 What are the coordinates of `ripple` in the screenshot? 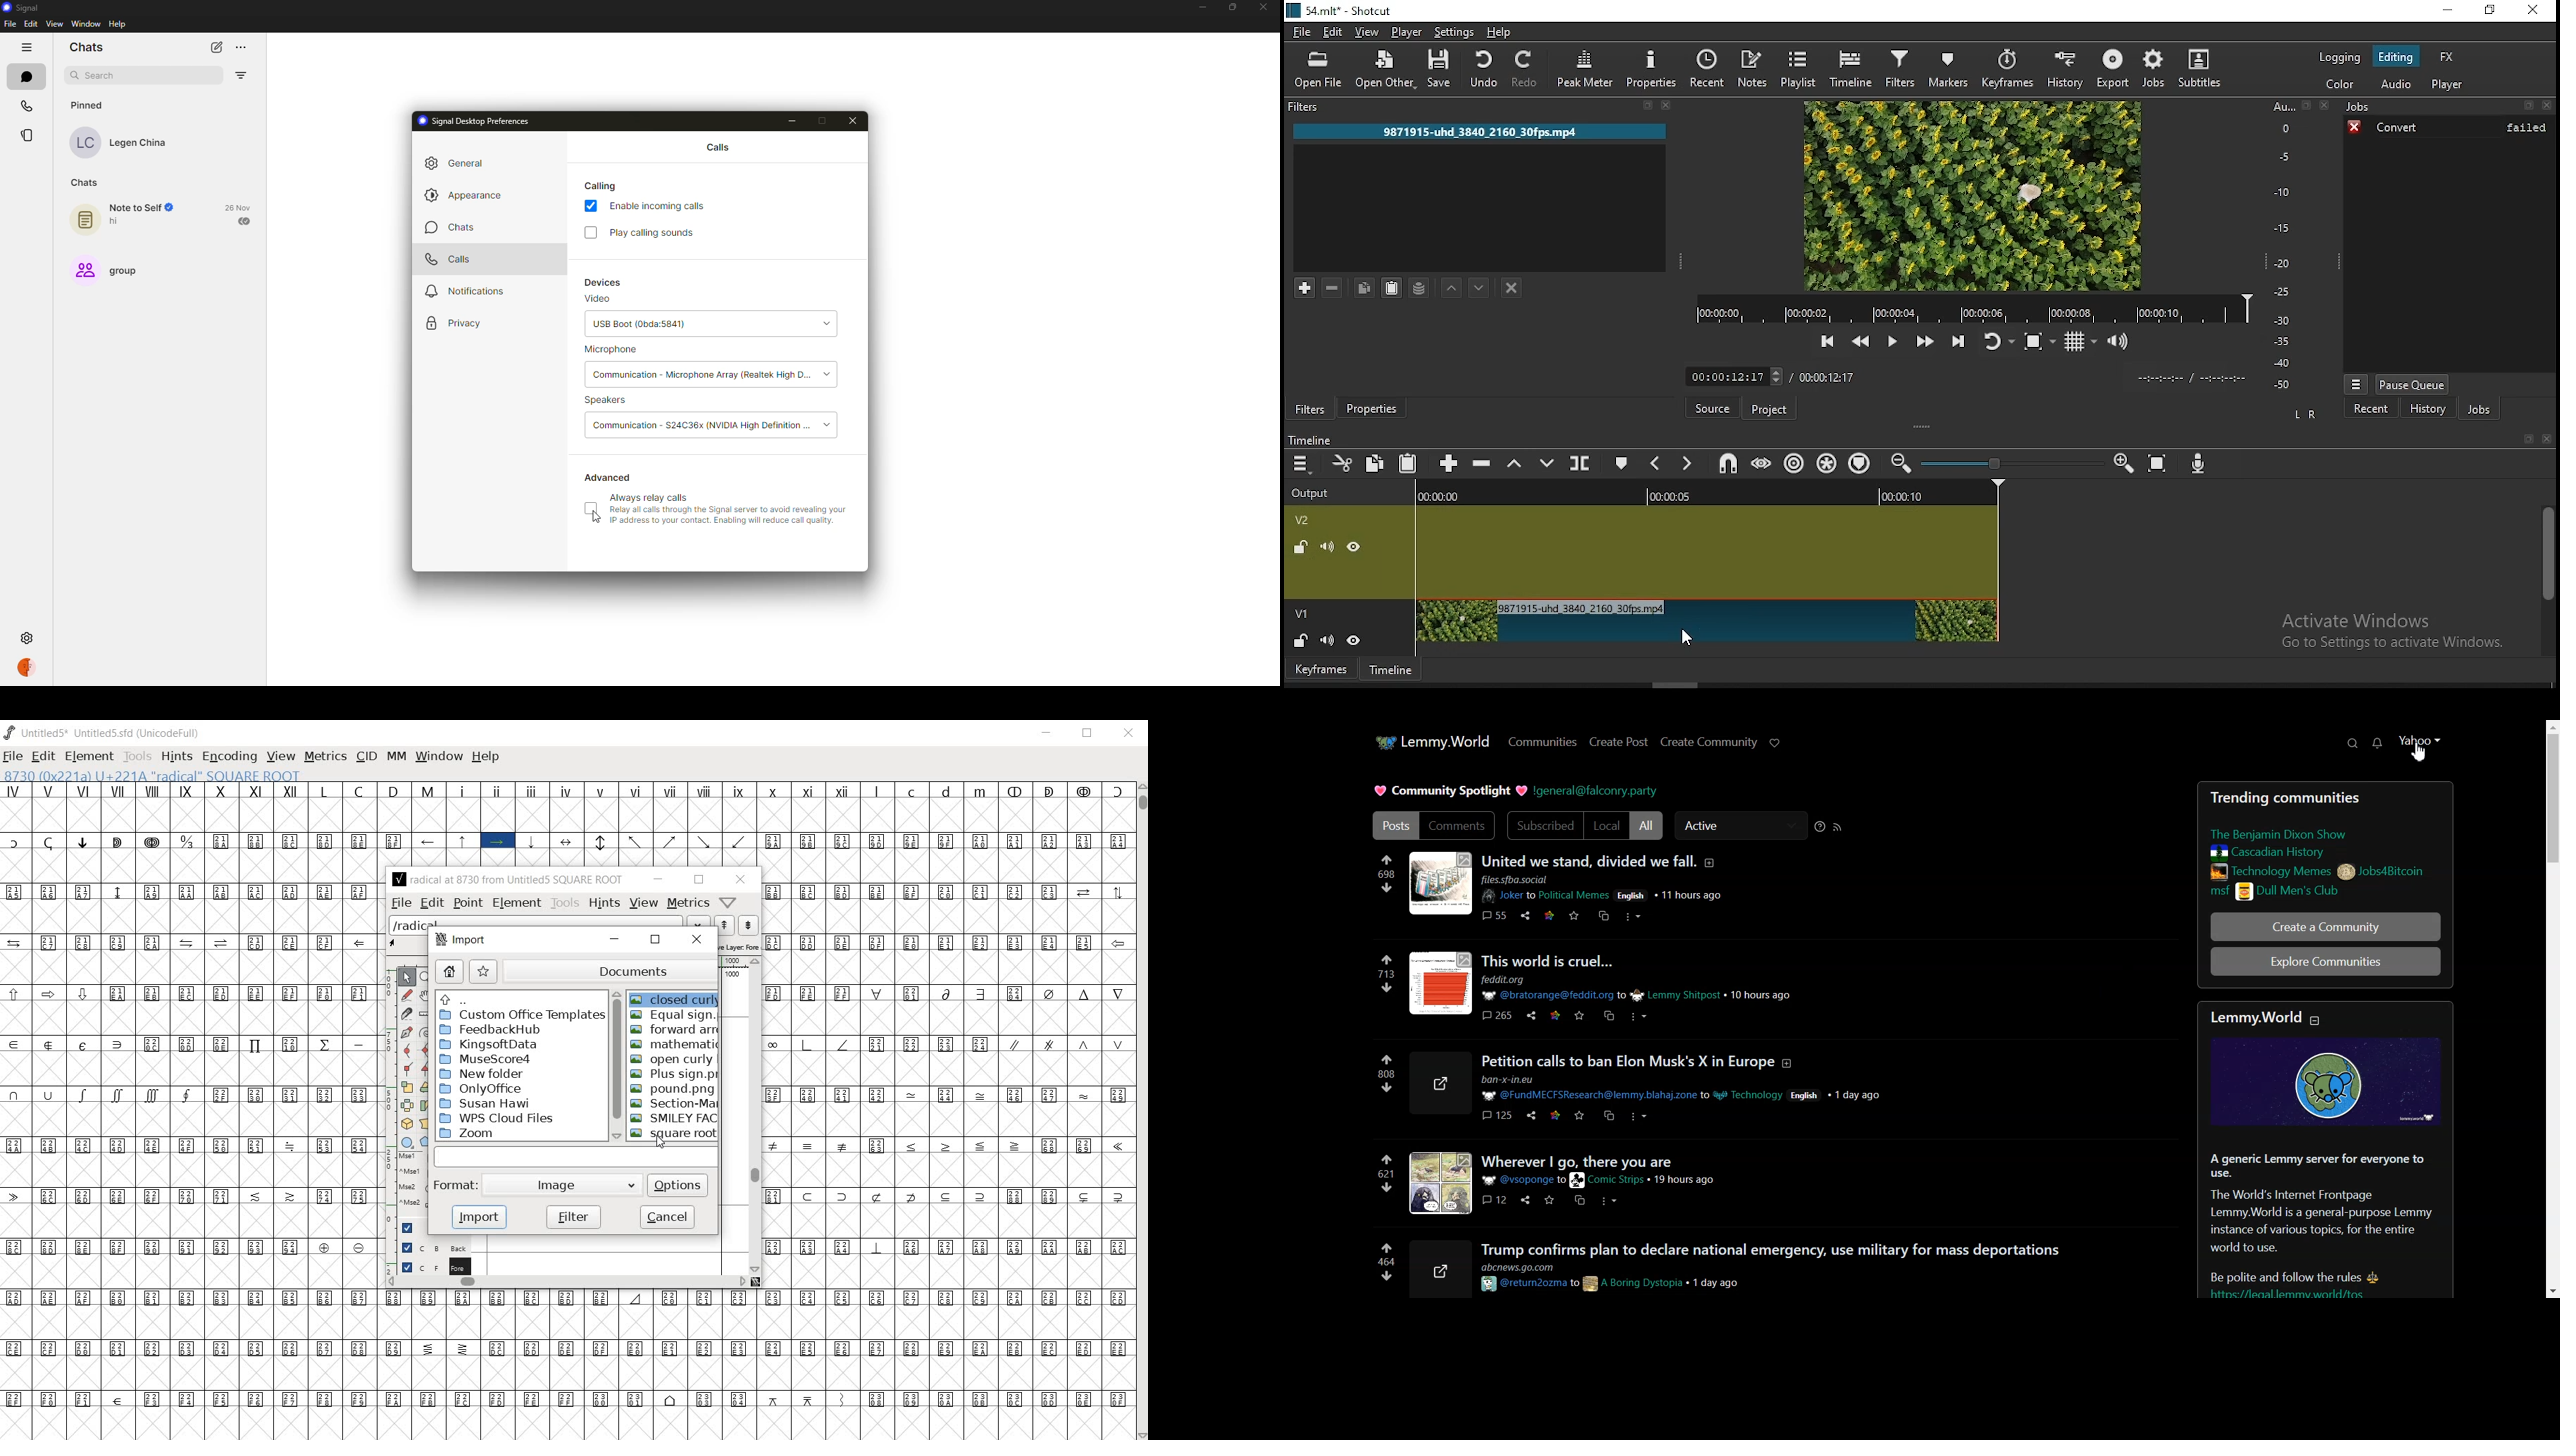 It's located at (1795, 463).